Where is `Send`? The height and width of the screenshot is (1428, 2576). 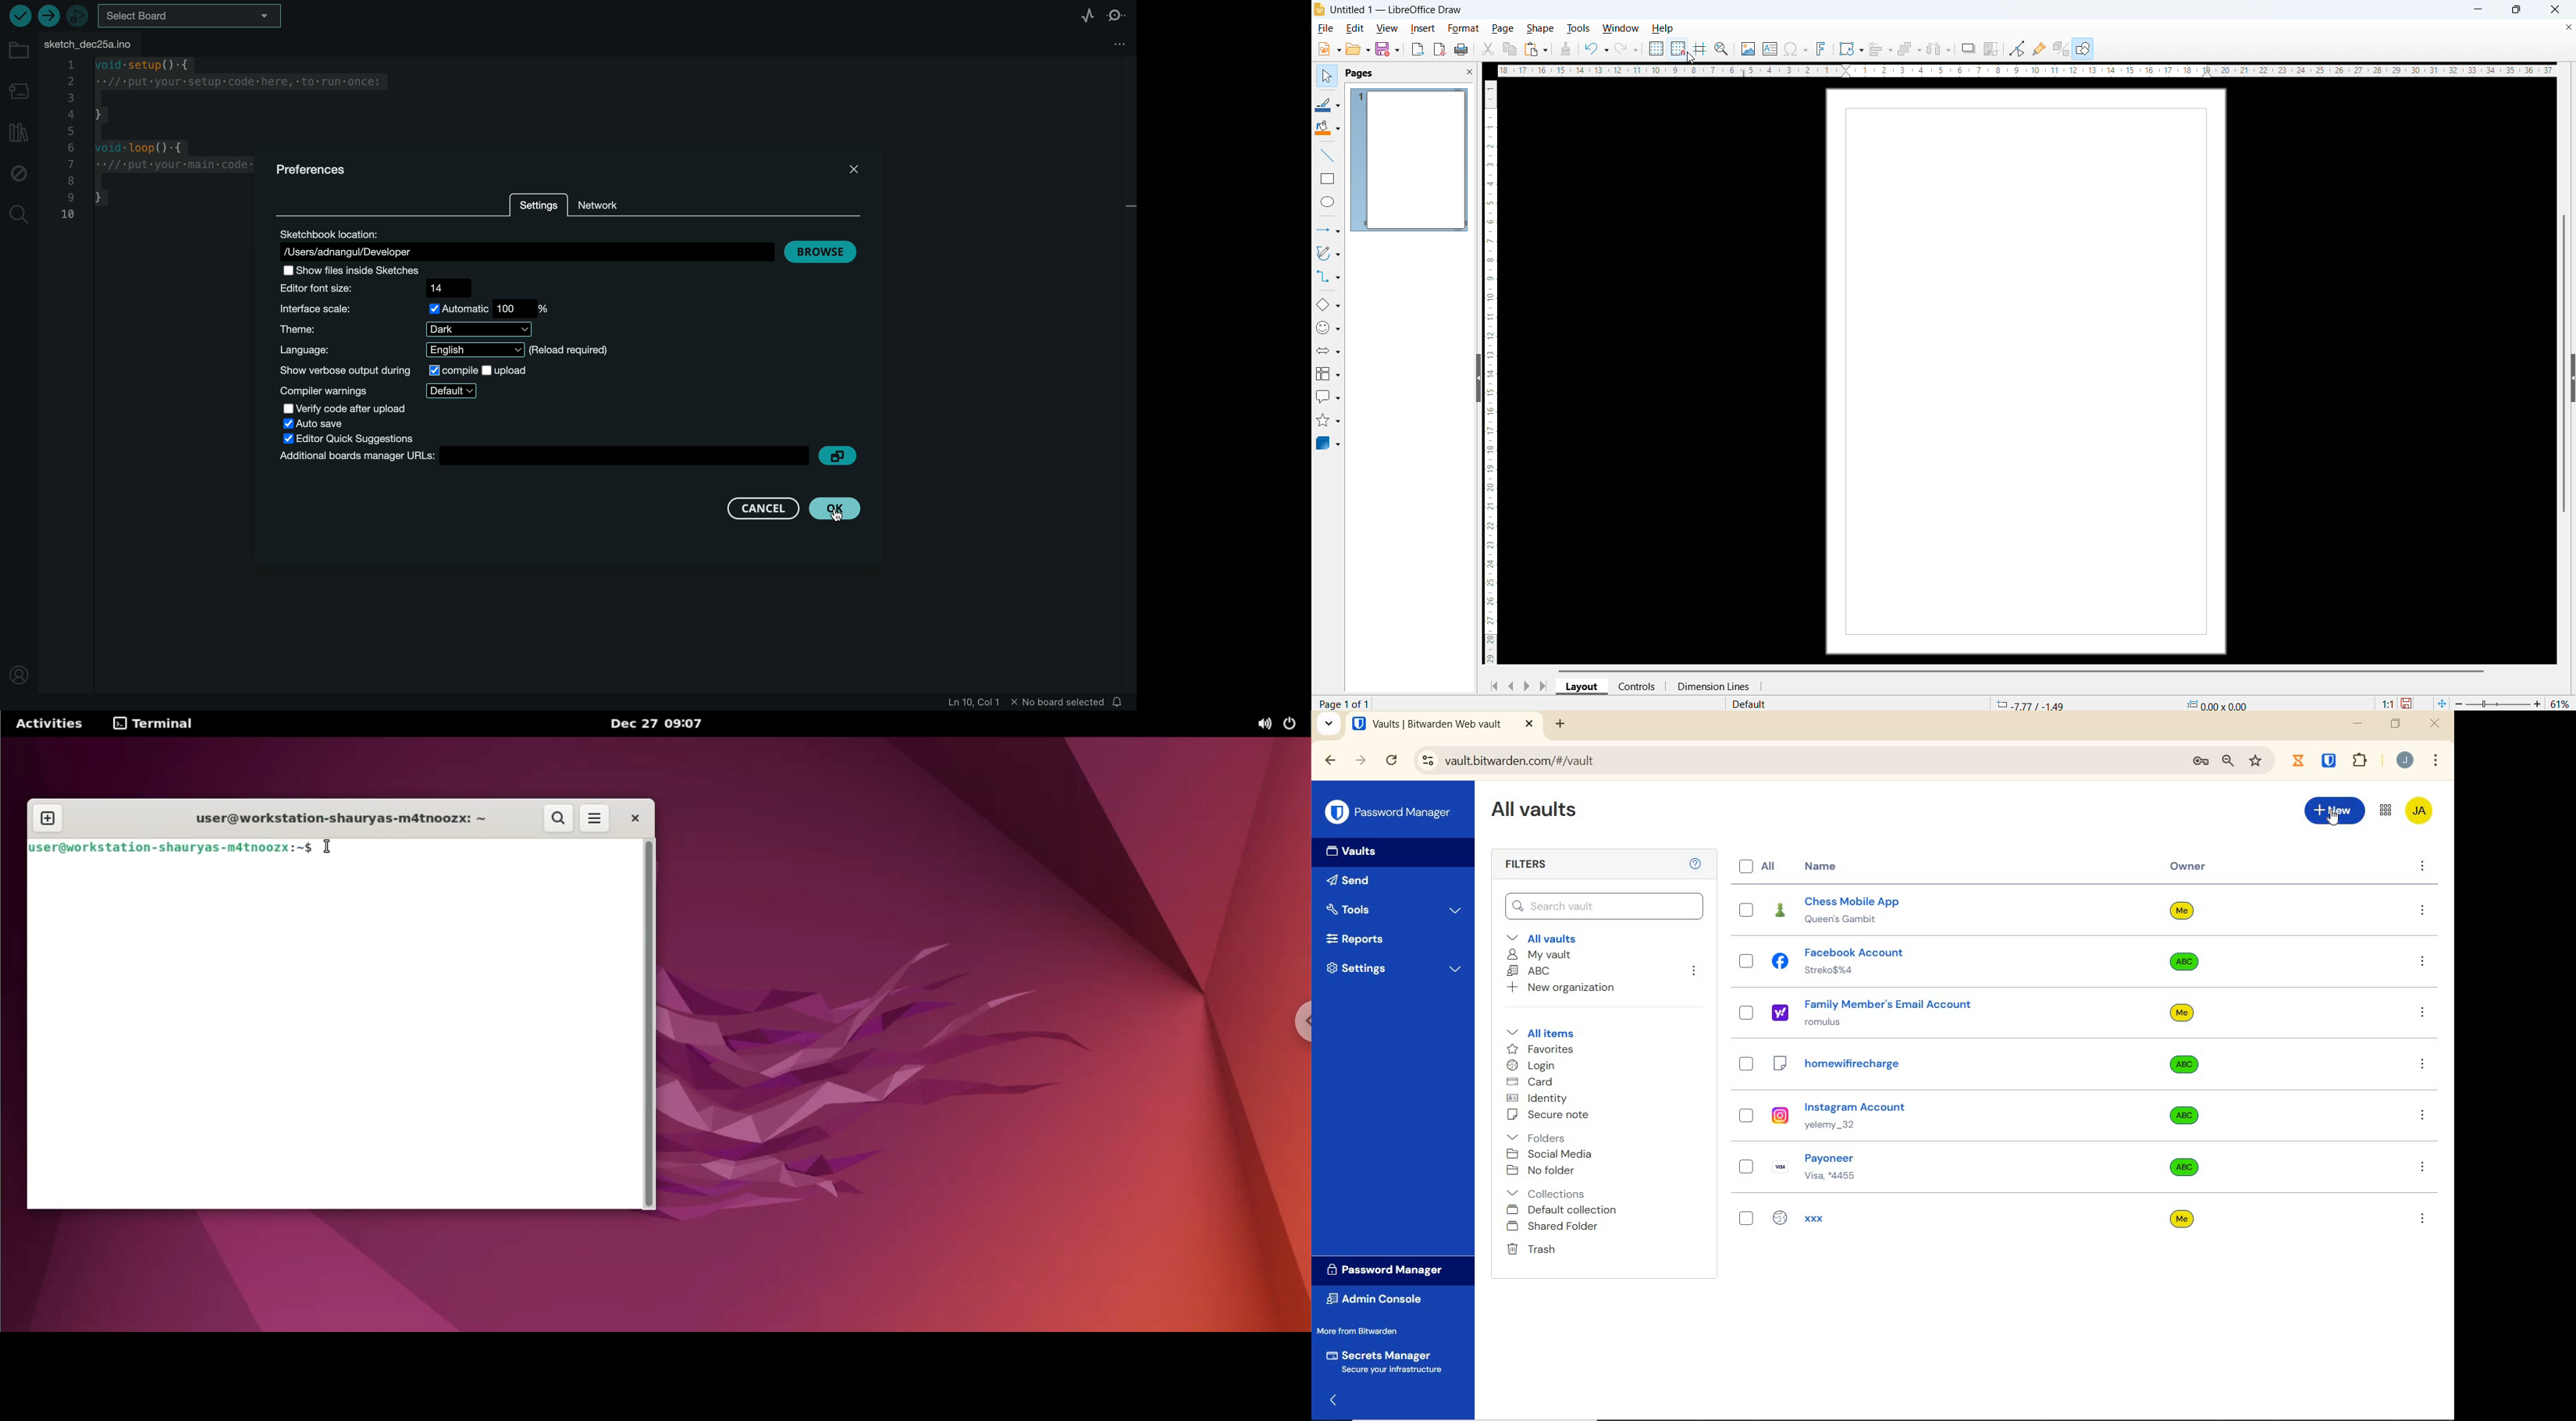 Send is located at coordinates (1373, 883).